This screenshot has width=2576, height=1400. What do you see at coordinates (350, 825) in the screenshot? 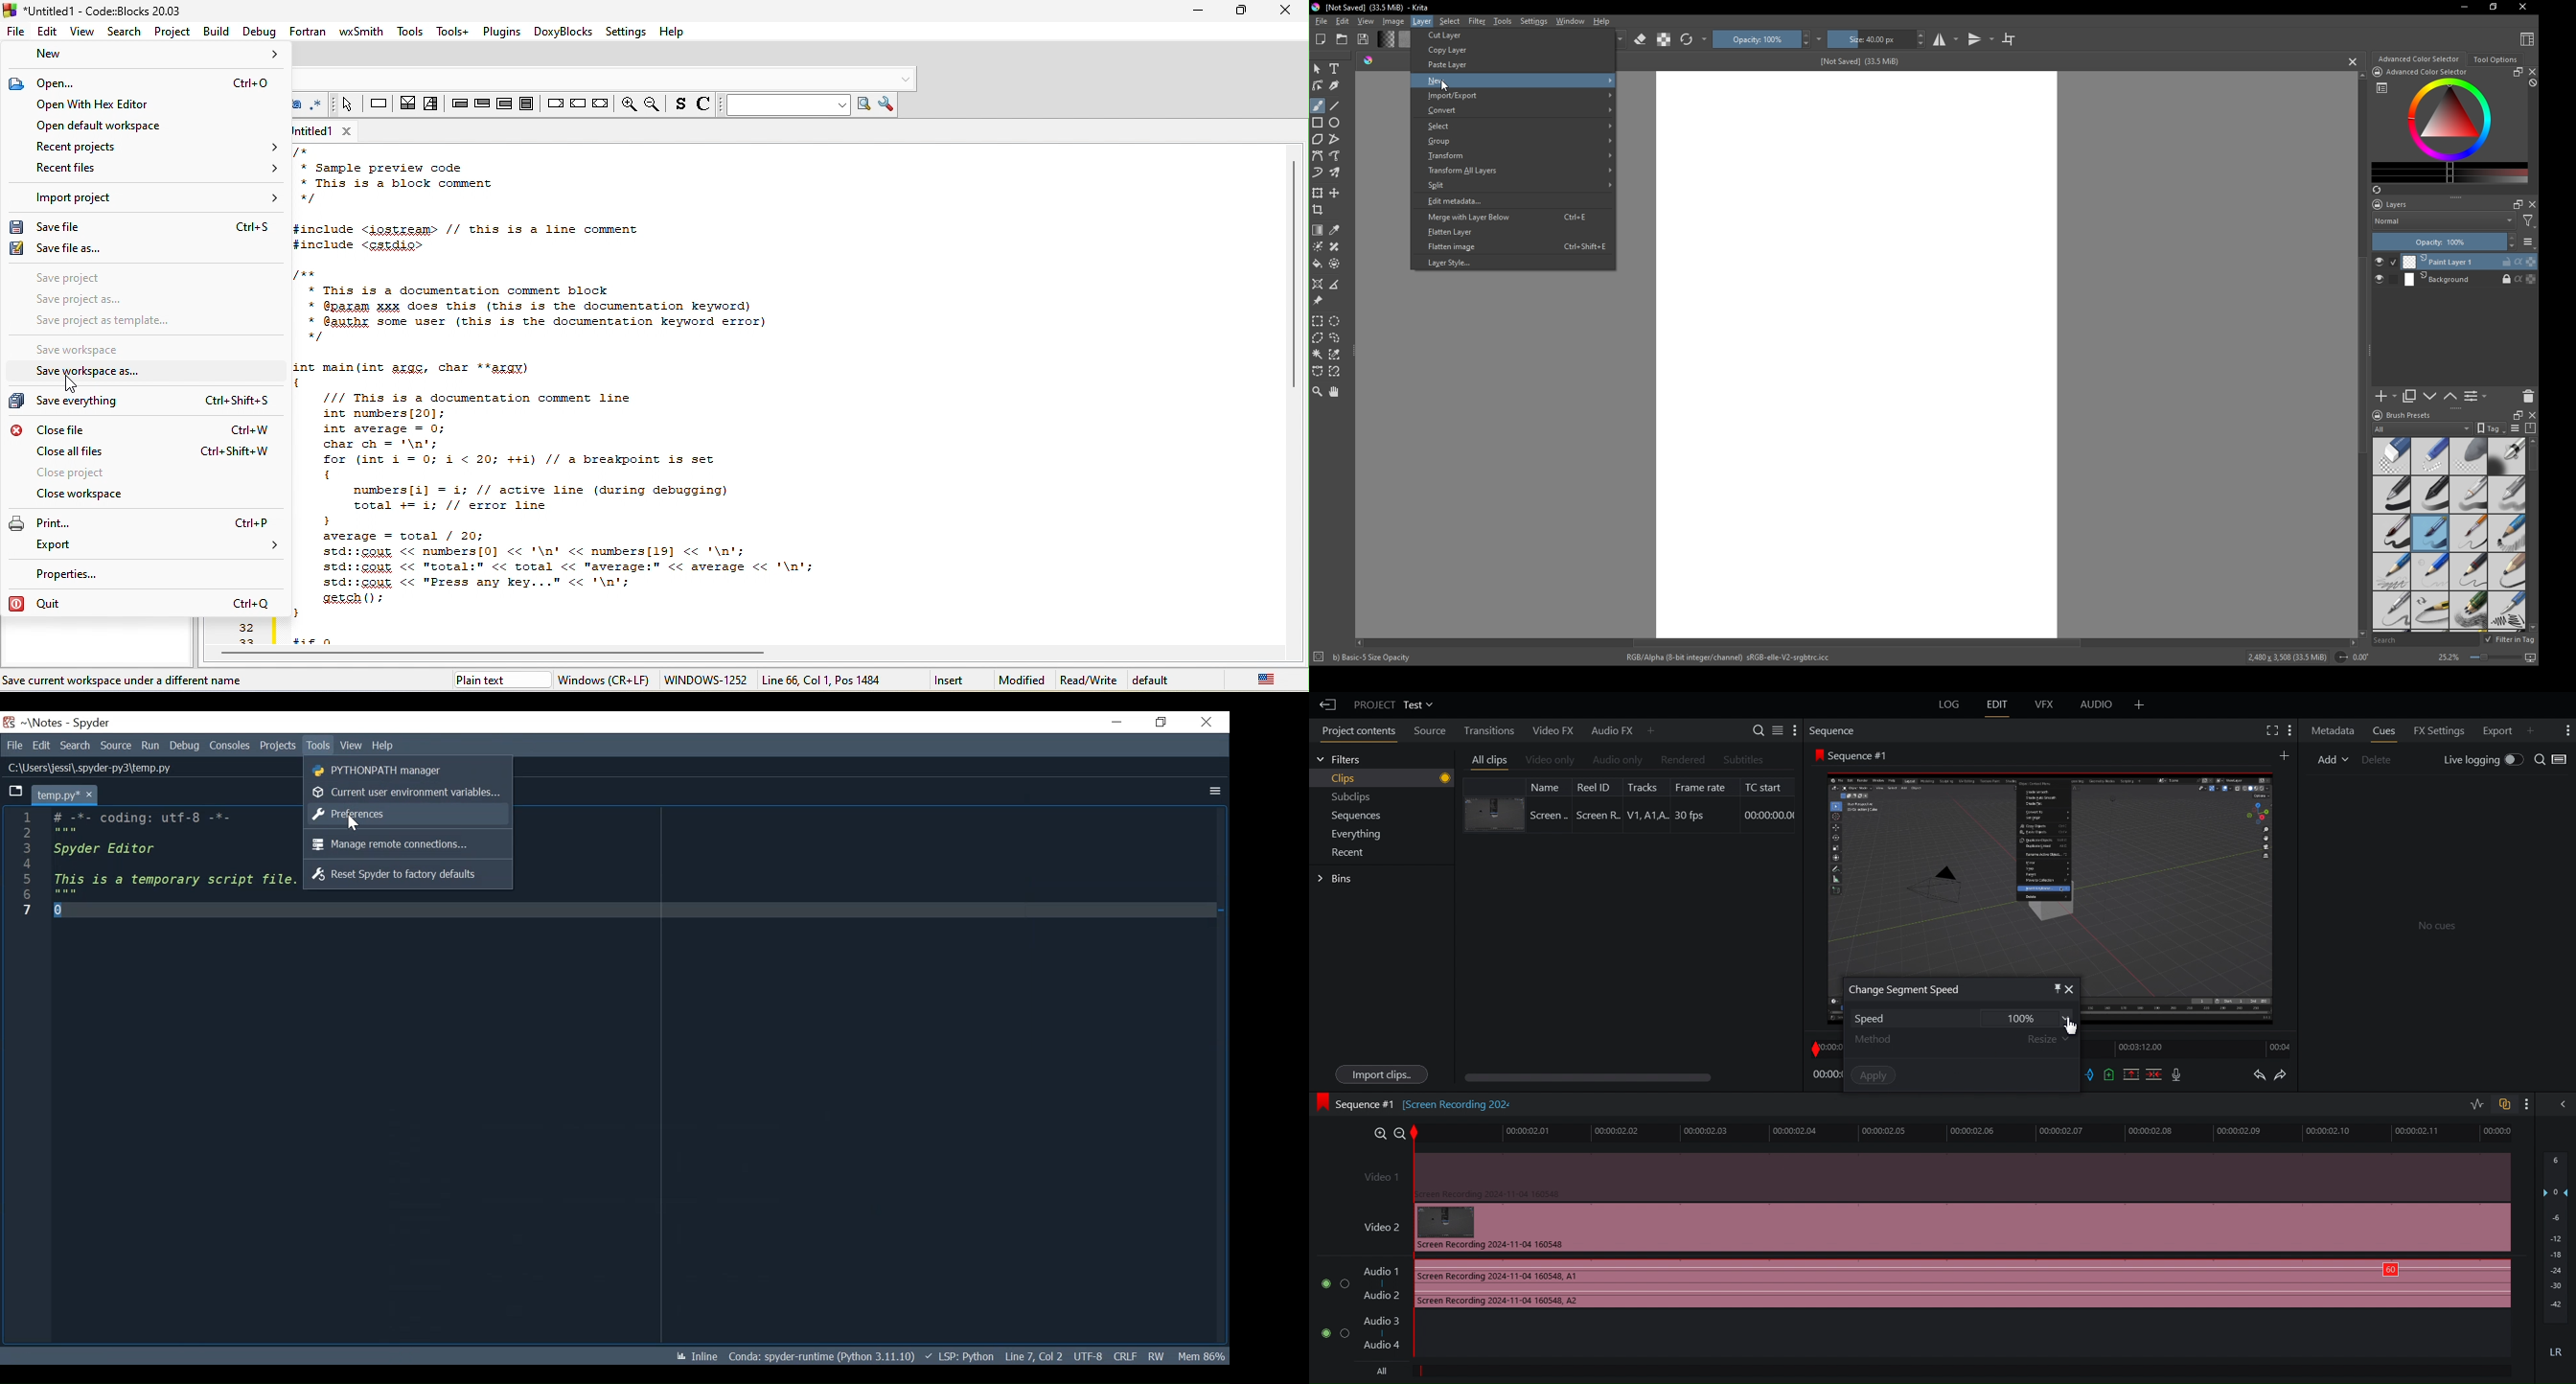
I see `Cursor` at bounding box center [350, 825].